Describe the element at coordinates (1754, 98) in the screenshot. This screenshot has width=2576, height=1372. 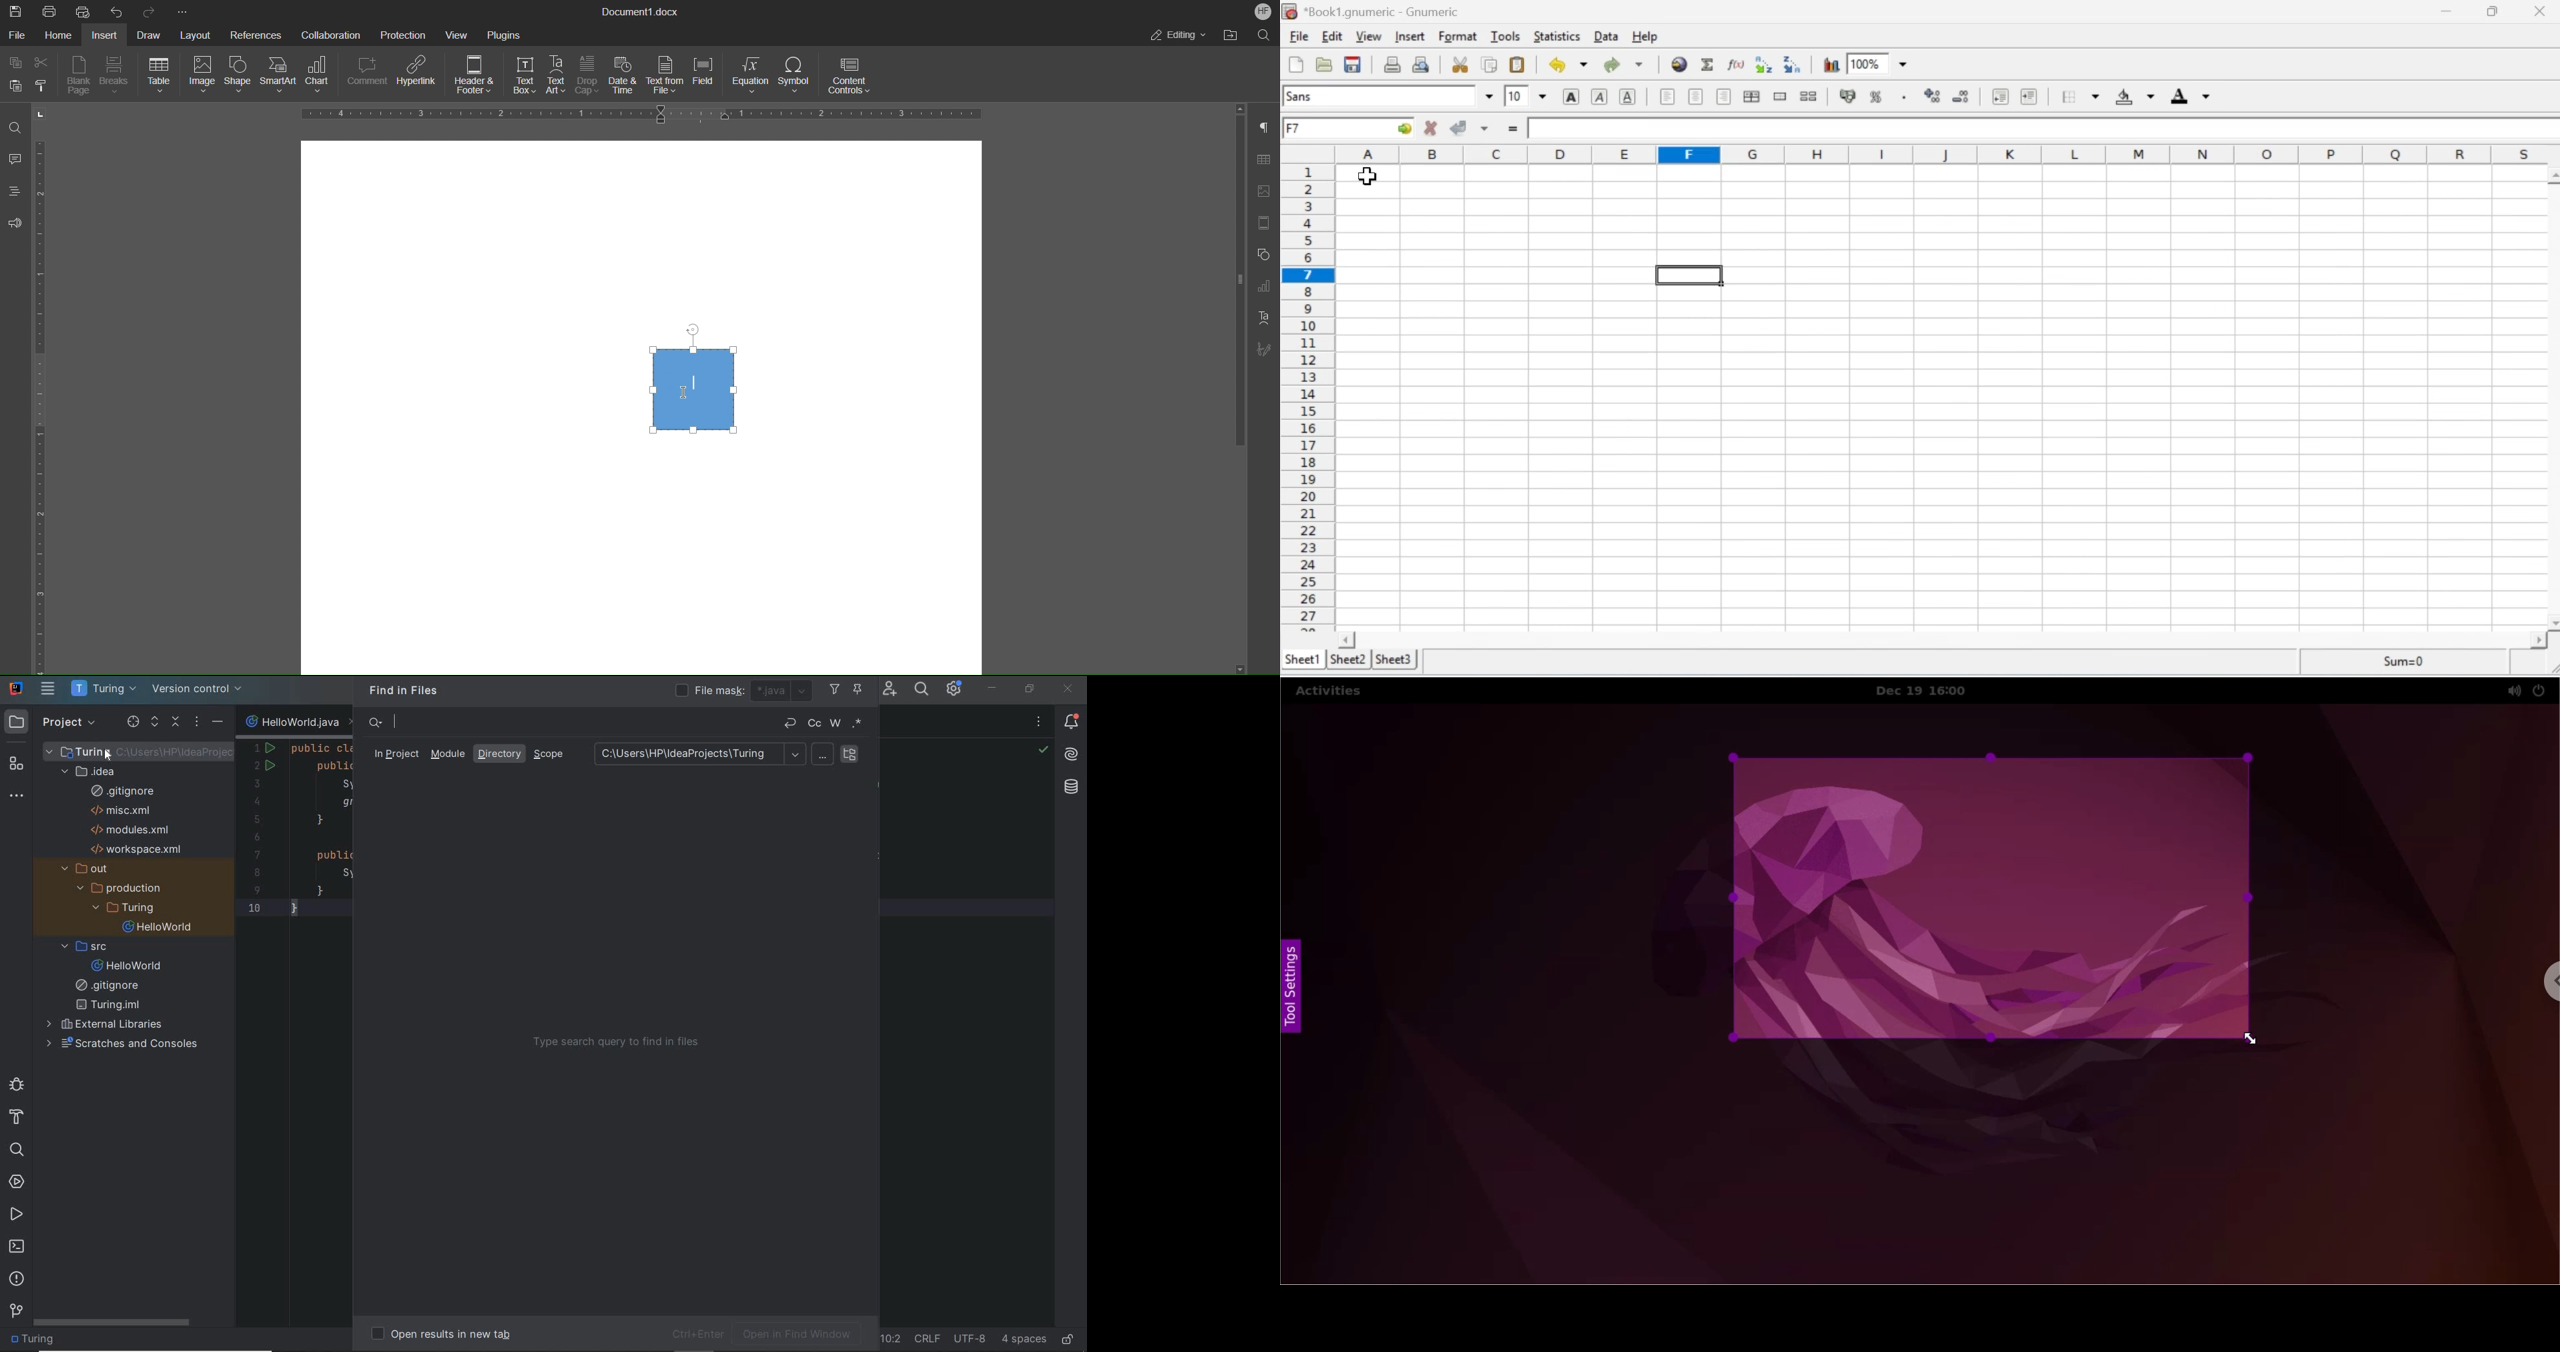
I see `Centre horizontally in the selection` at that location.